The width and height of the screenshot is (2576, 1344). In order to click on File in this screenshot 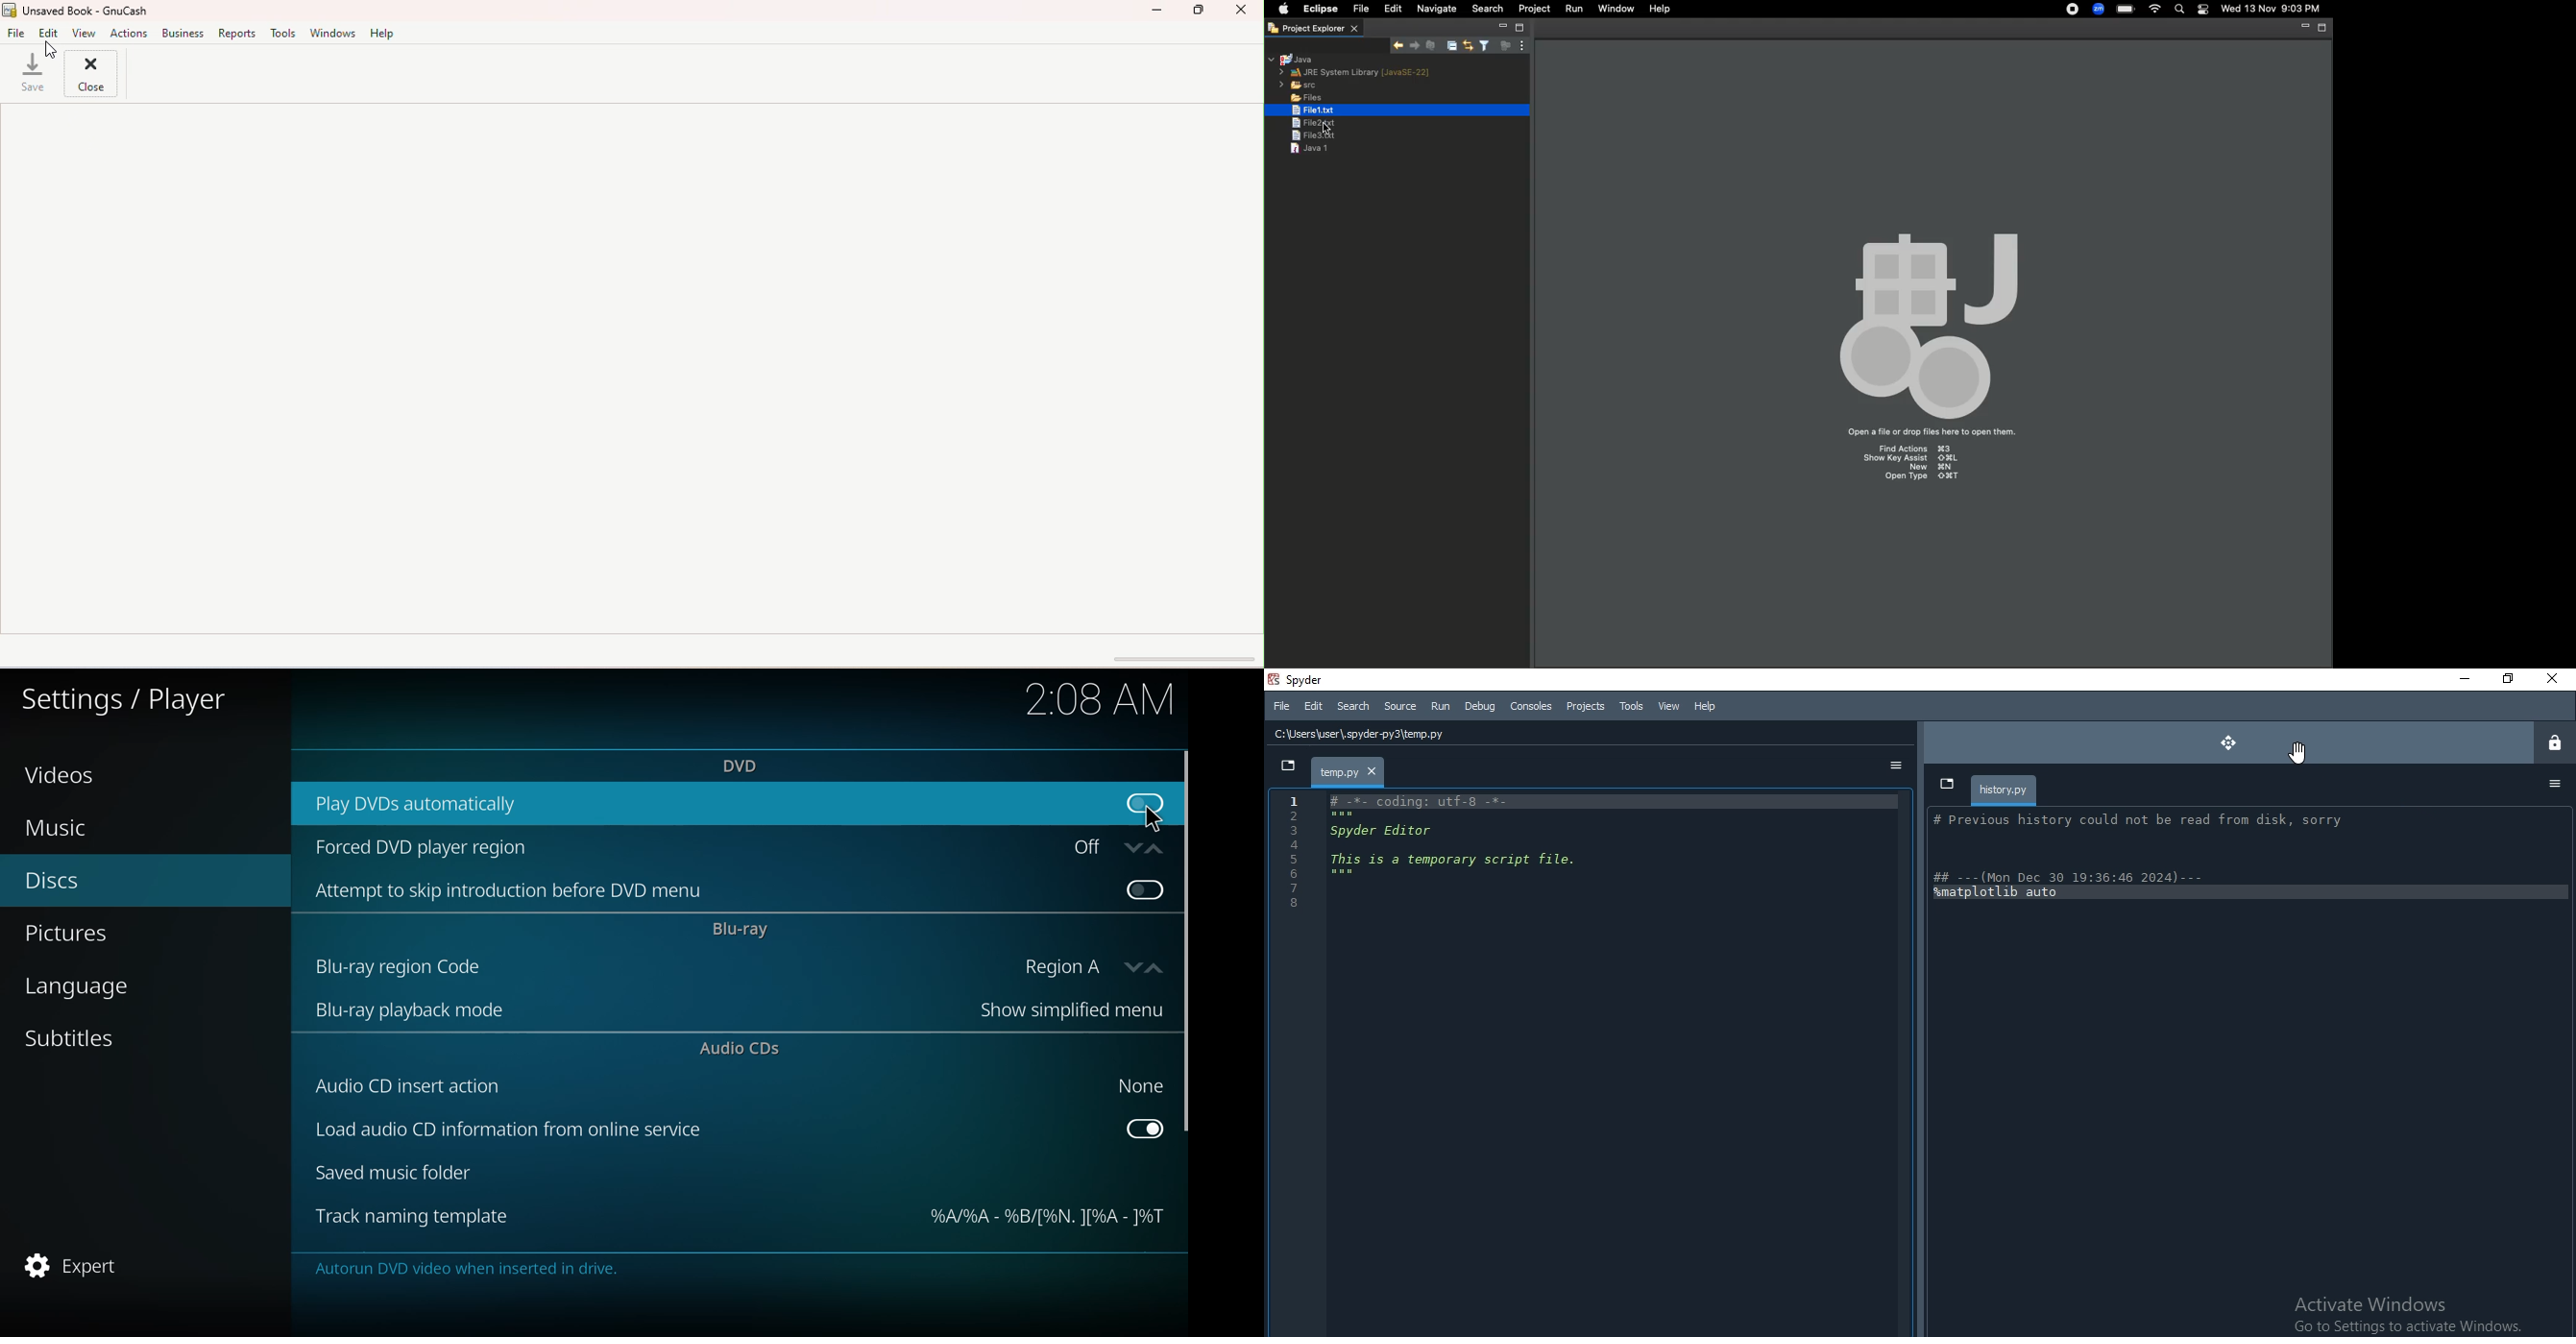, I will do `click(1360, 9)`.